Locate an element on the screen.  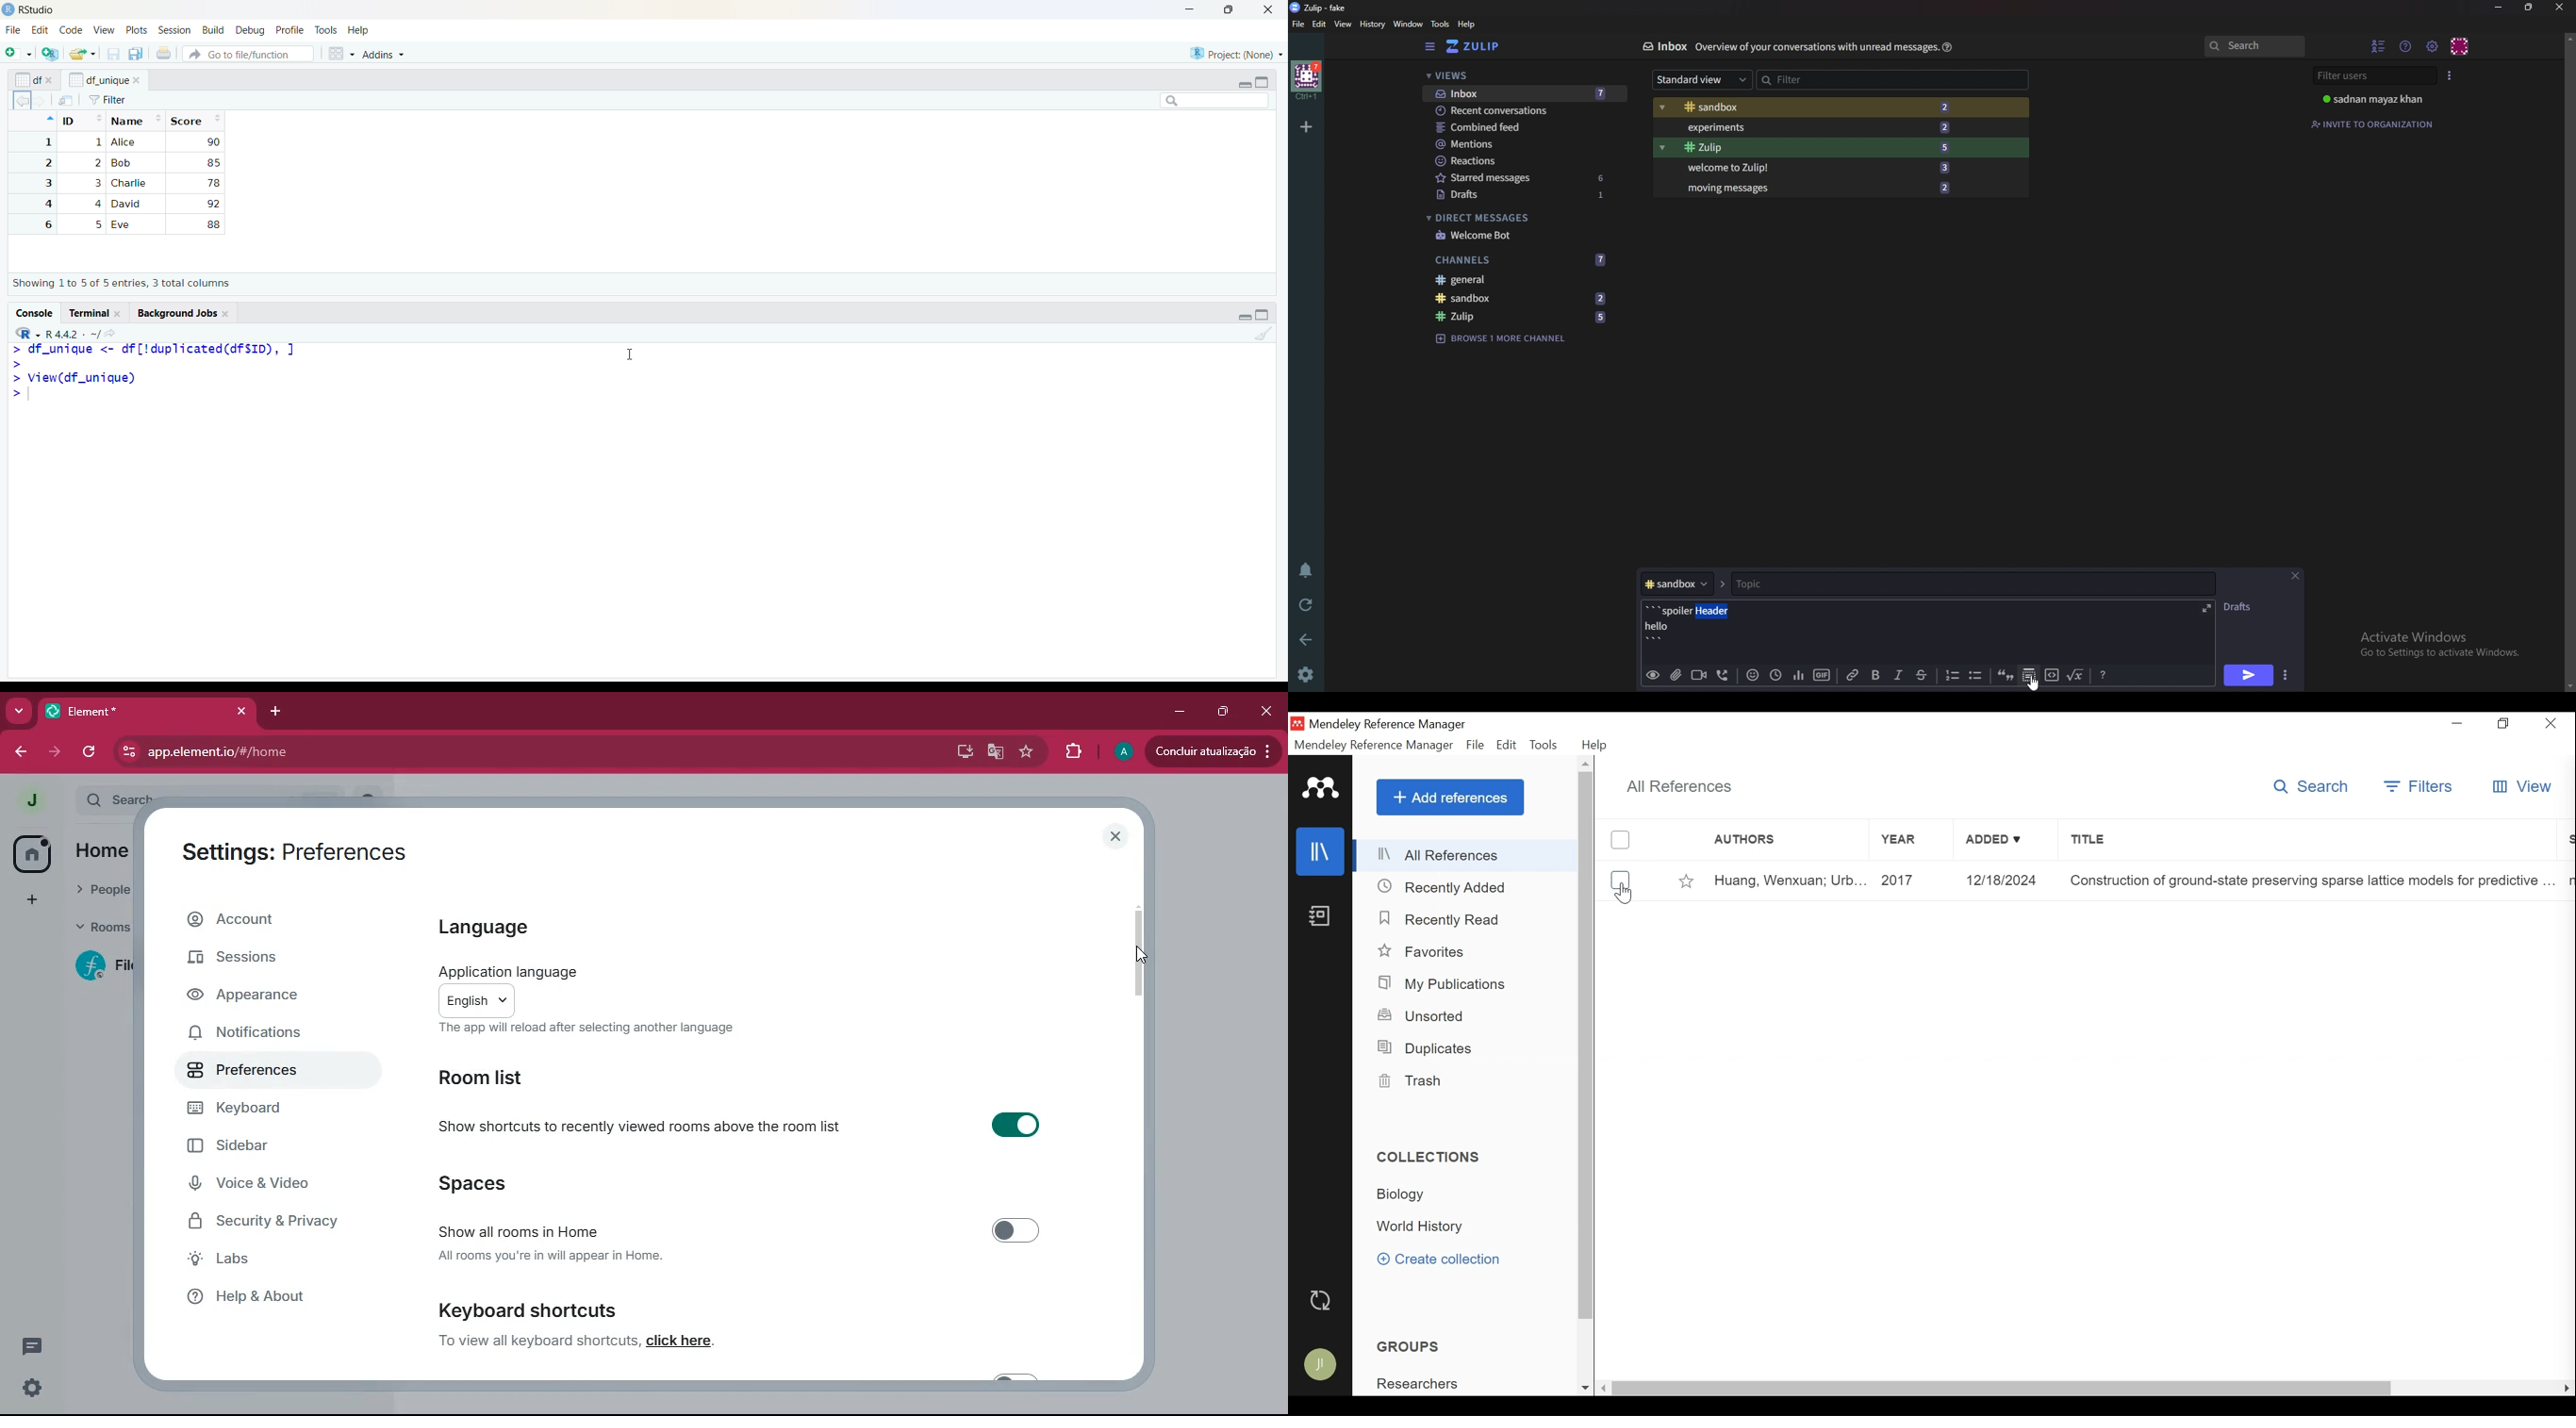
settings: preferences is located at coordinates (300, 849).